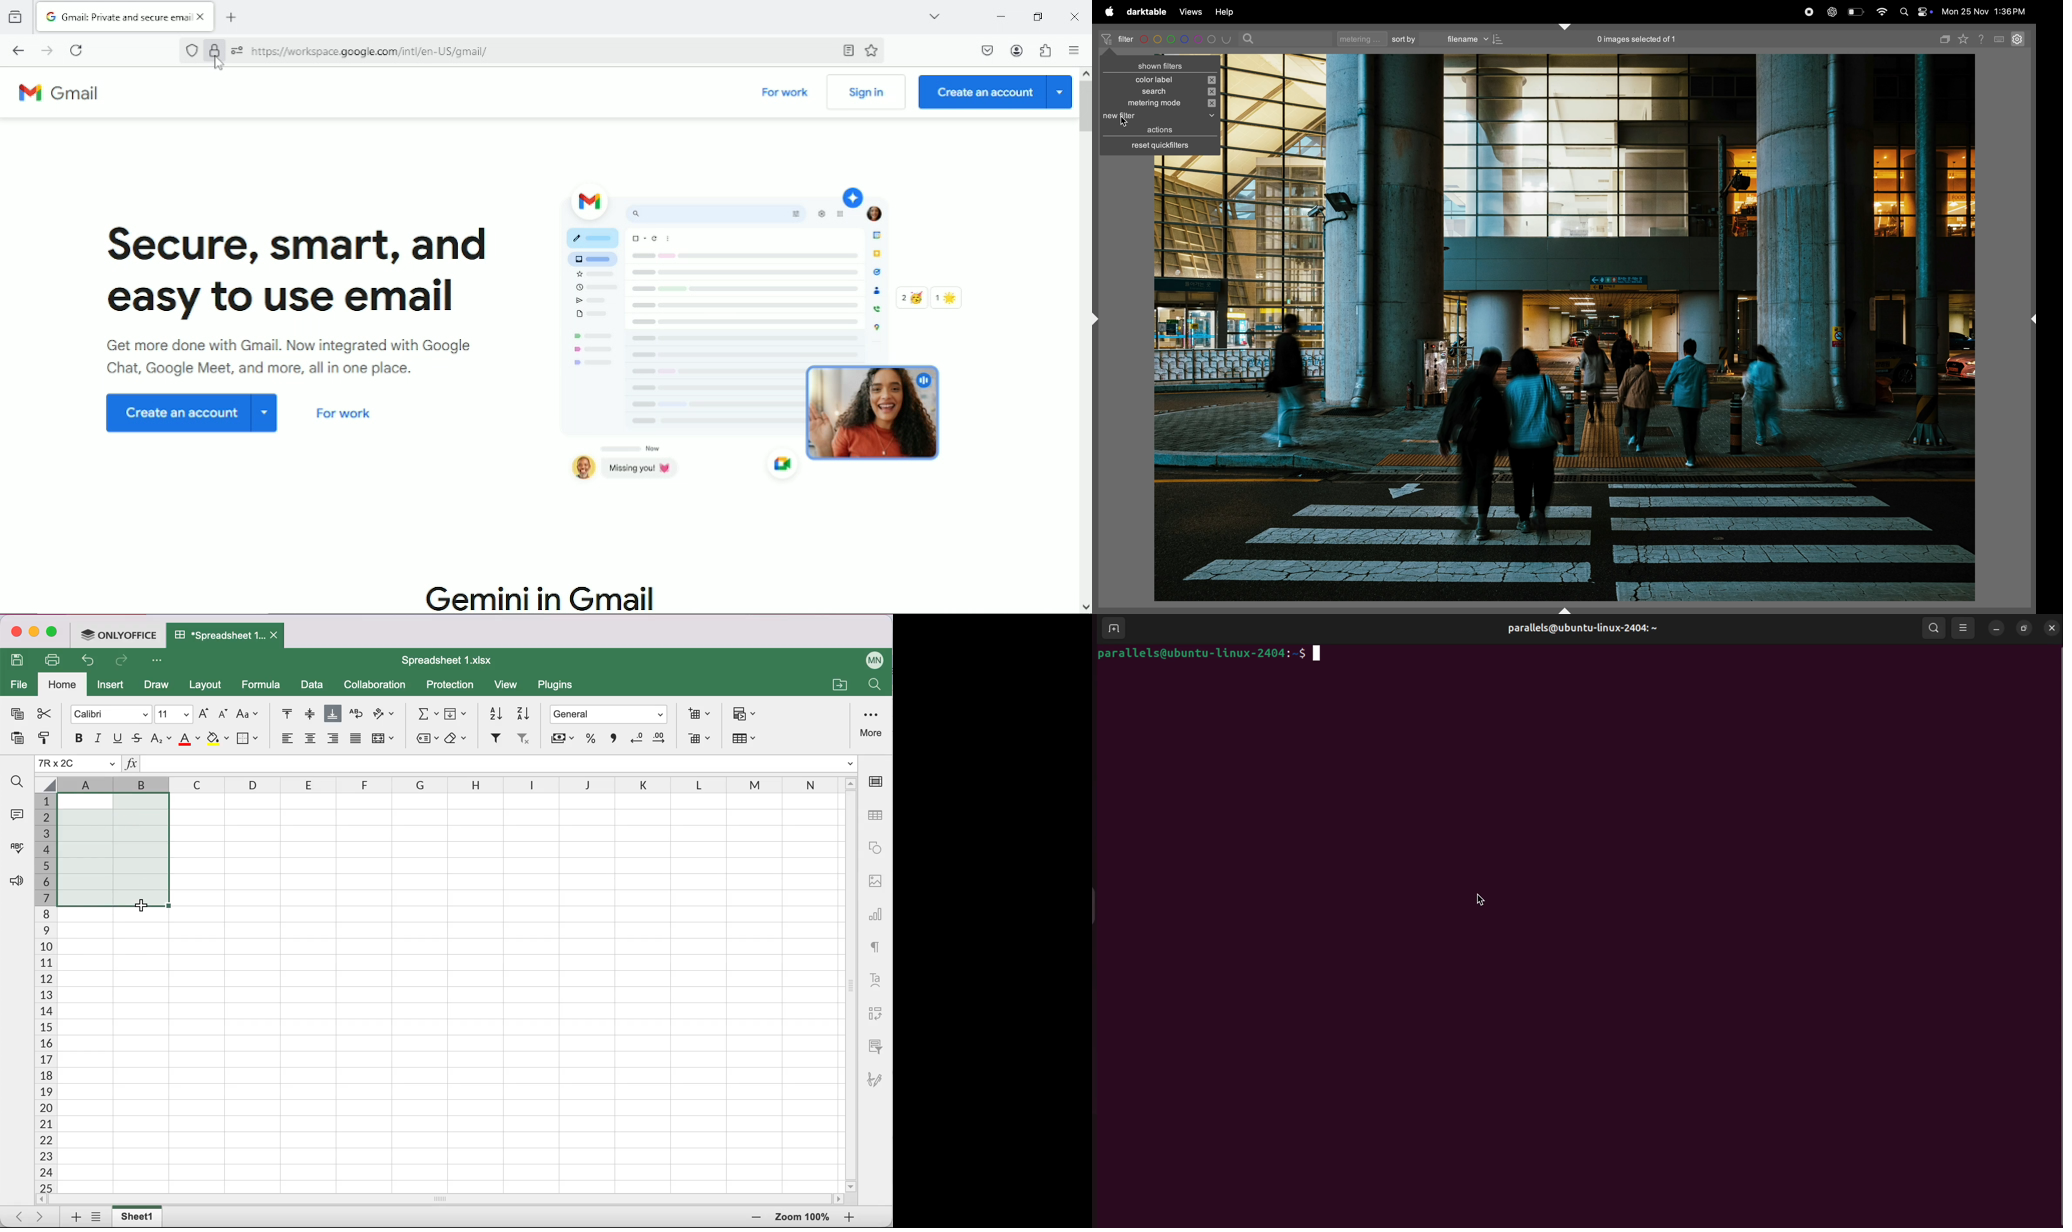 This screenshot has height=1232, width=2072. What do you see at coordinates (611, 716) in the screenshot?
I see `Format type general` at bounding box center [611, 716].